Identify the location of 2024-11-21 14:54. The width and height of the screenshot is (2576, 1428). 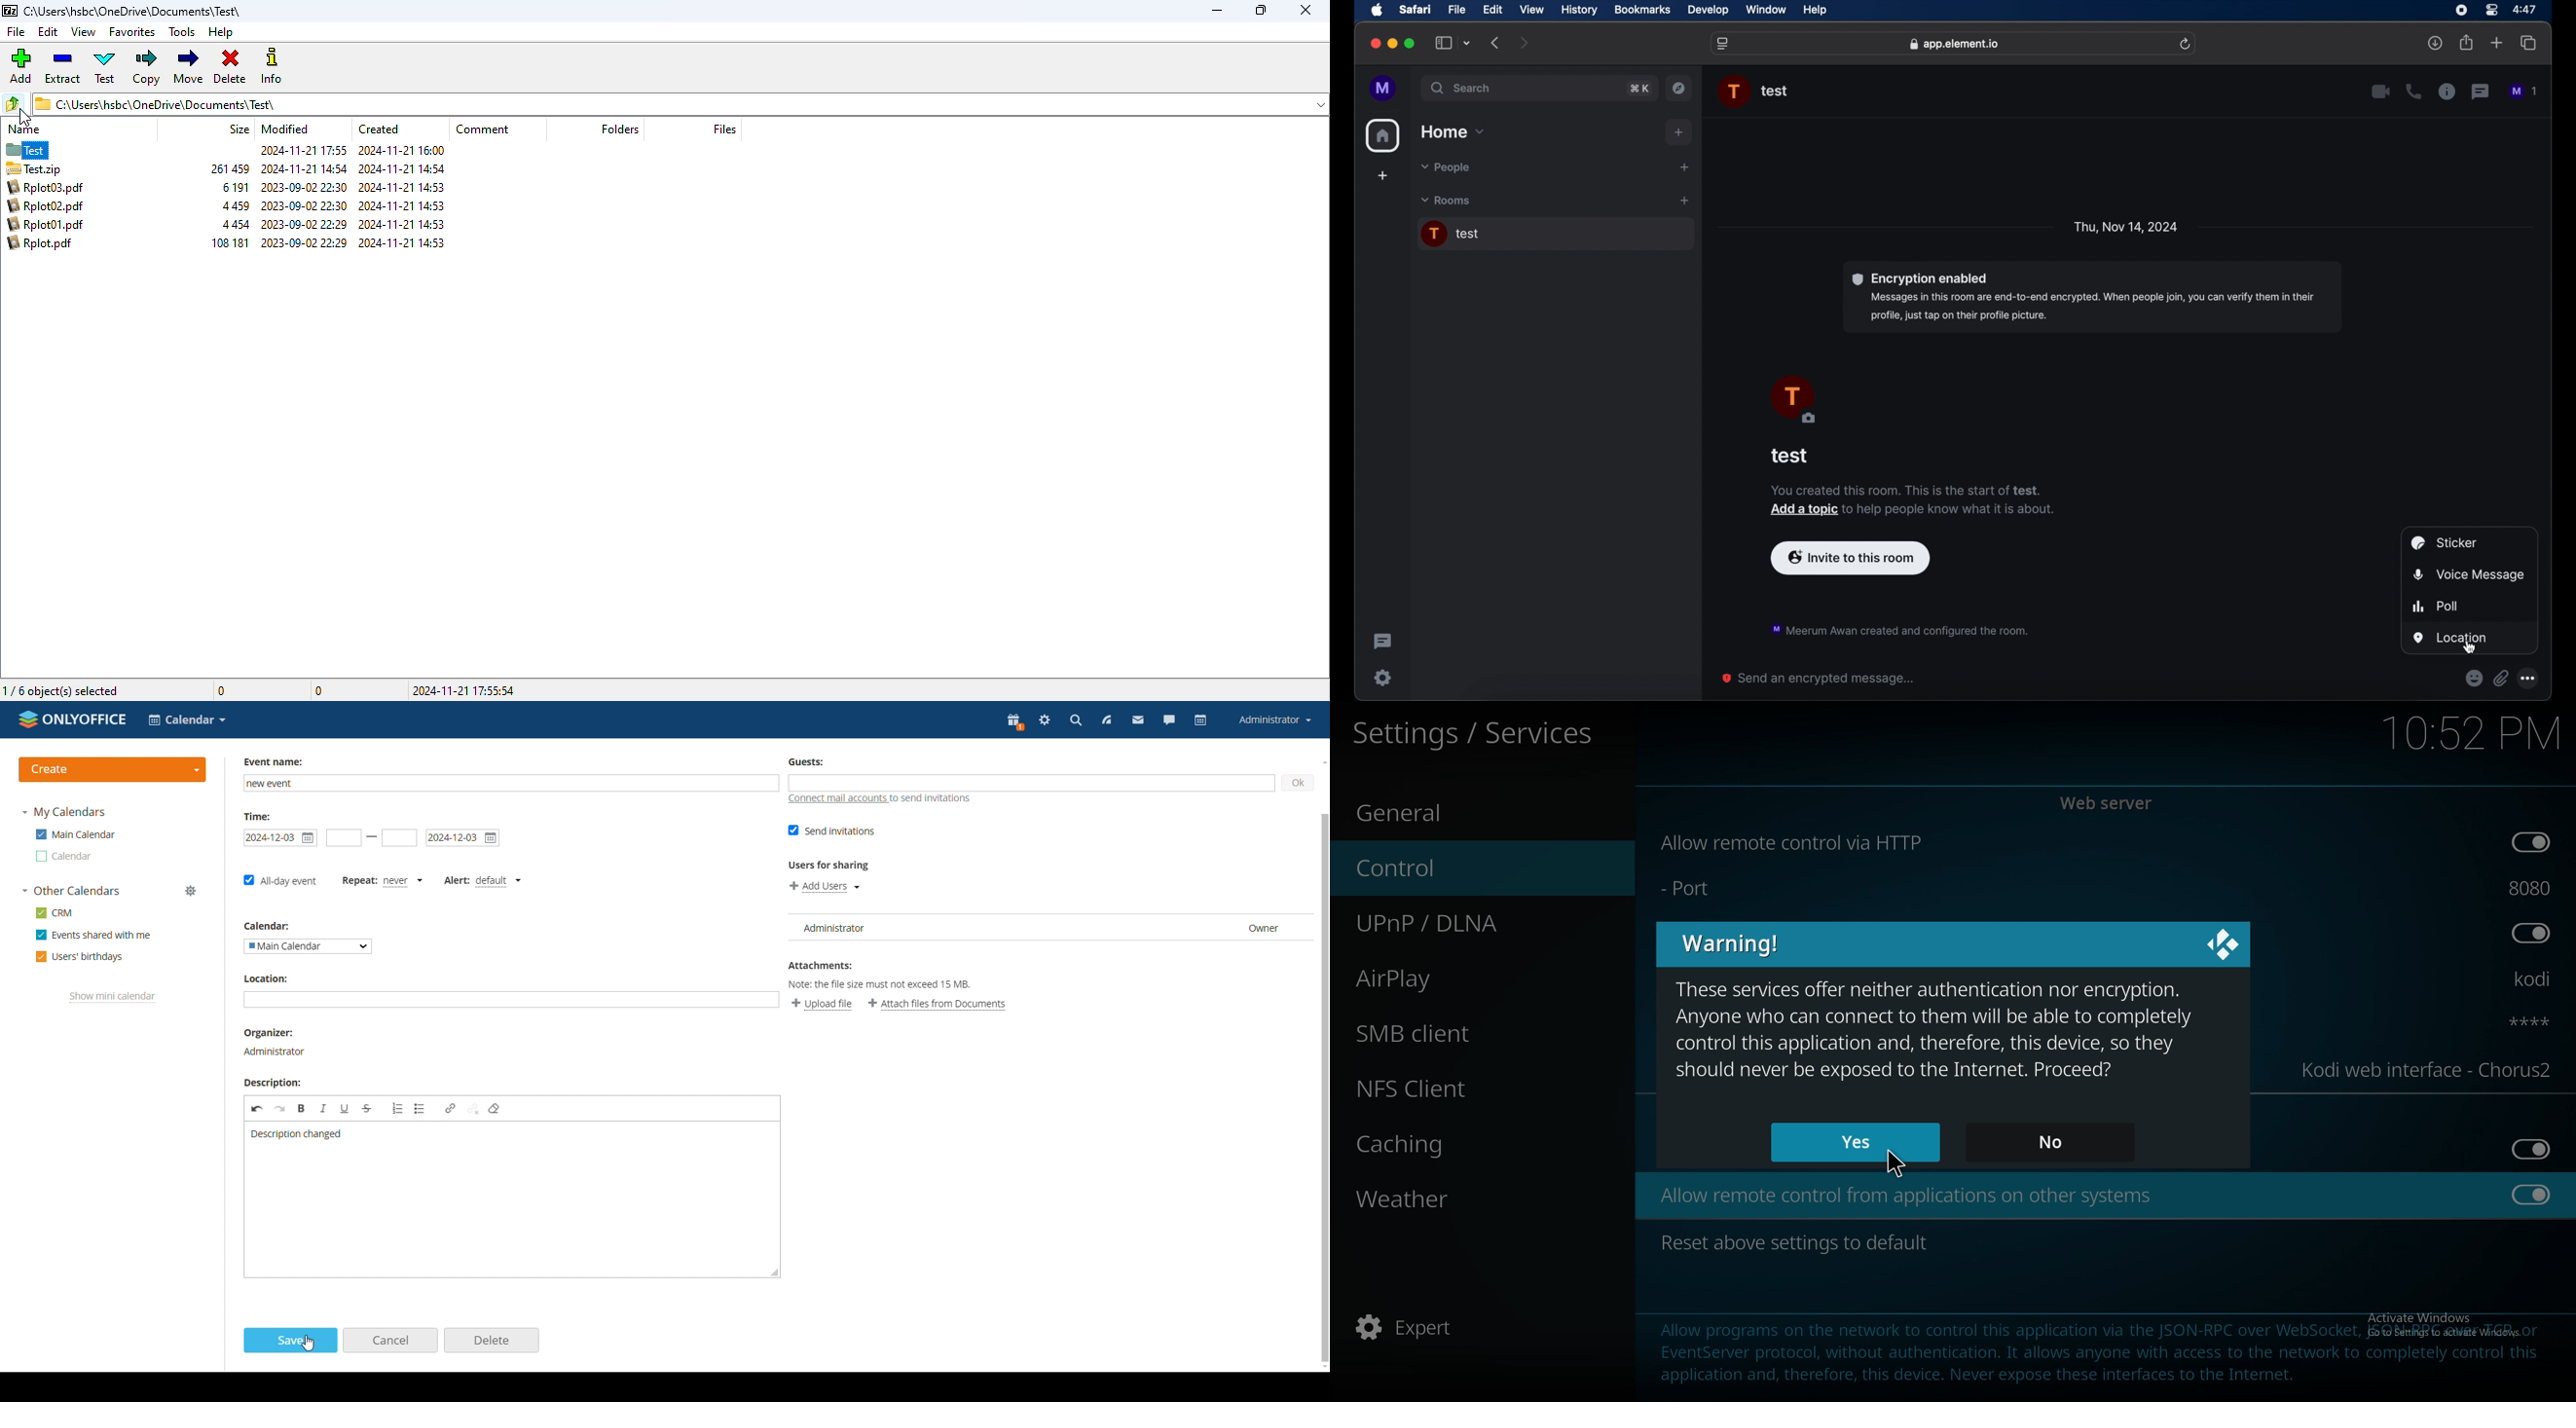
(305, 169).